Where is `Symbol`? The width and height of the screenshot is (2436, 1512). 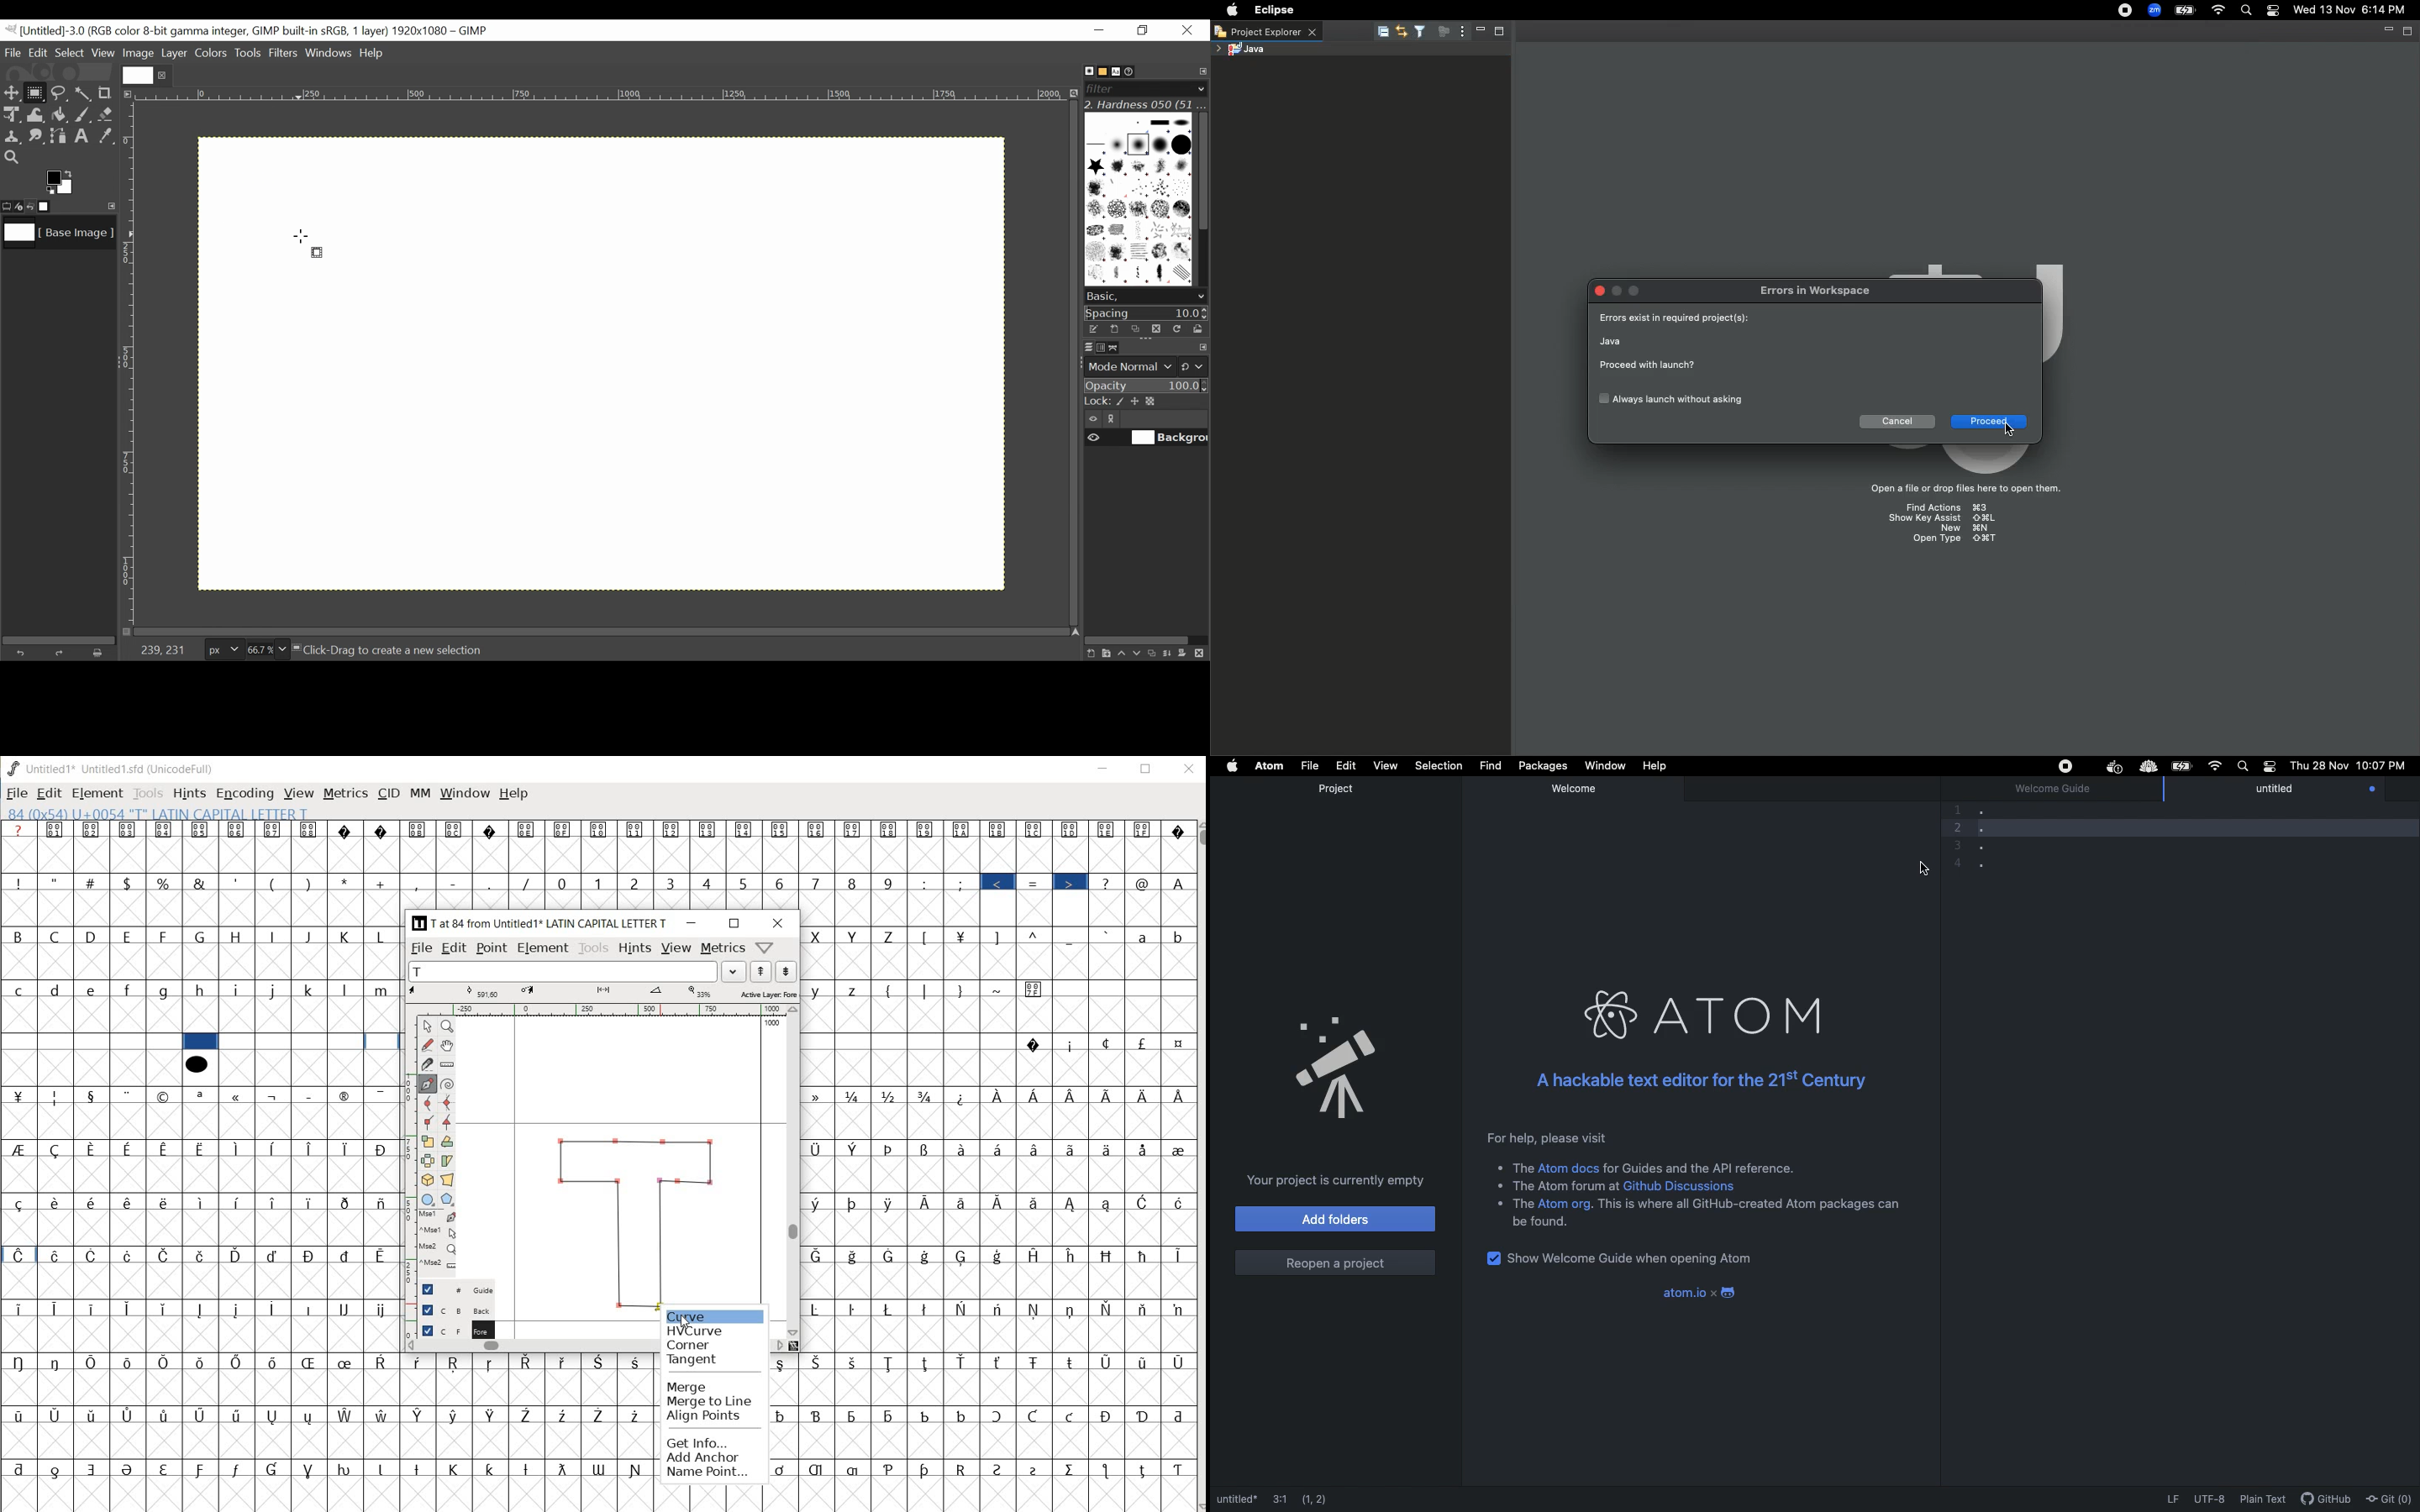
Symbol is located at coordinates (166, 1149).